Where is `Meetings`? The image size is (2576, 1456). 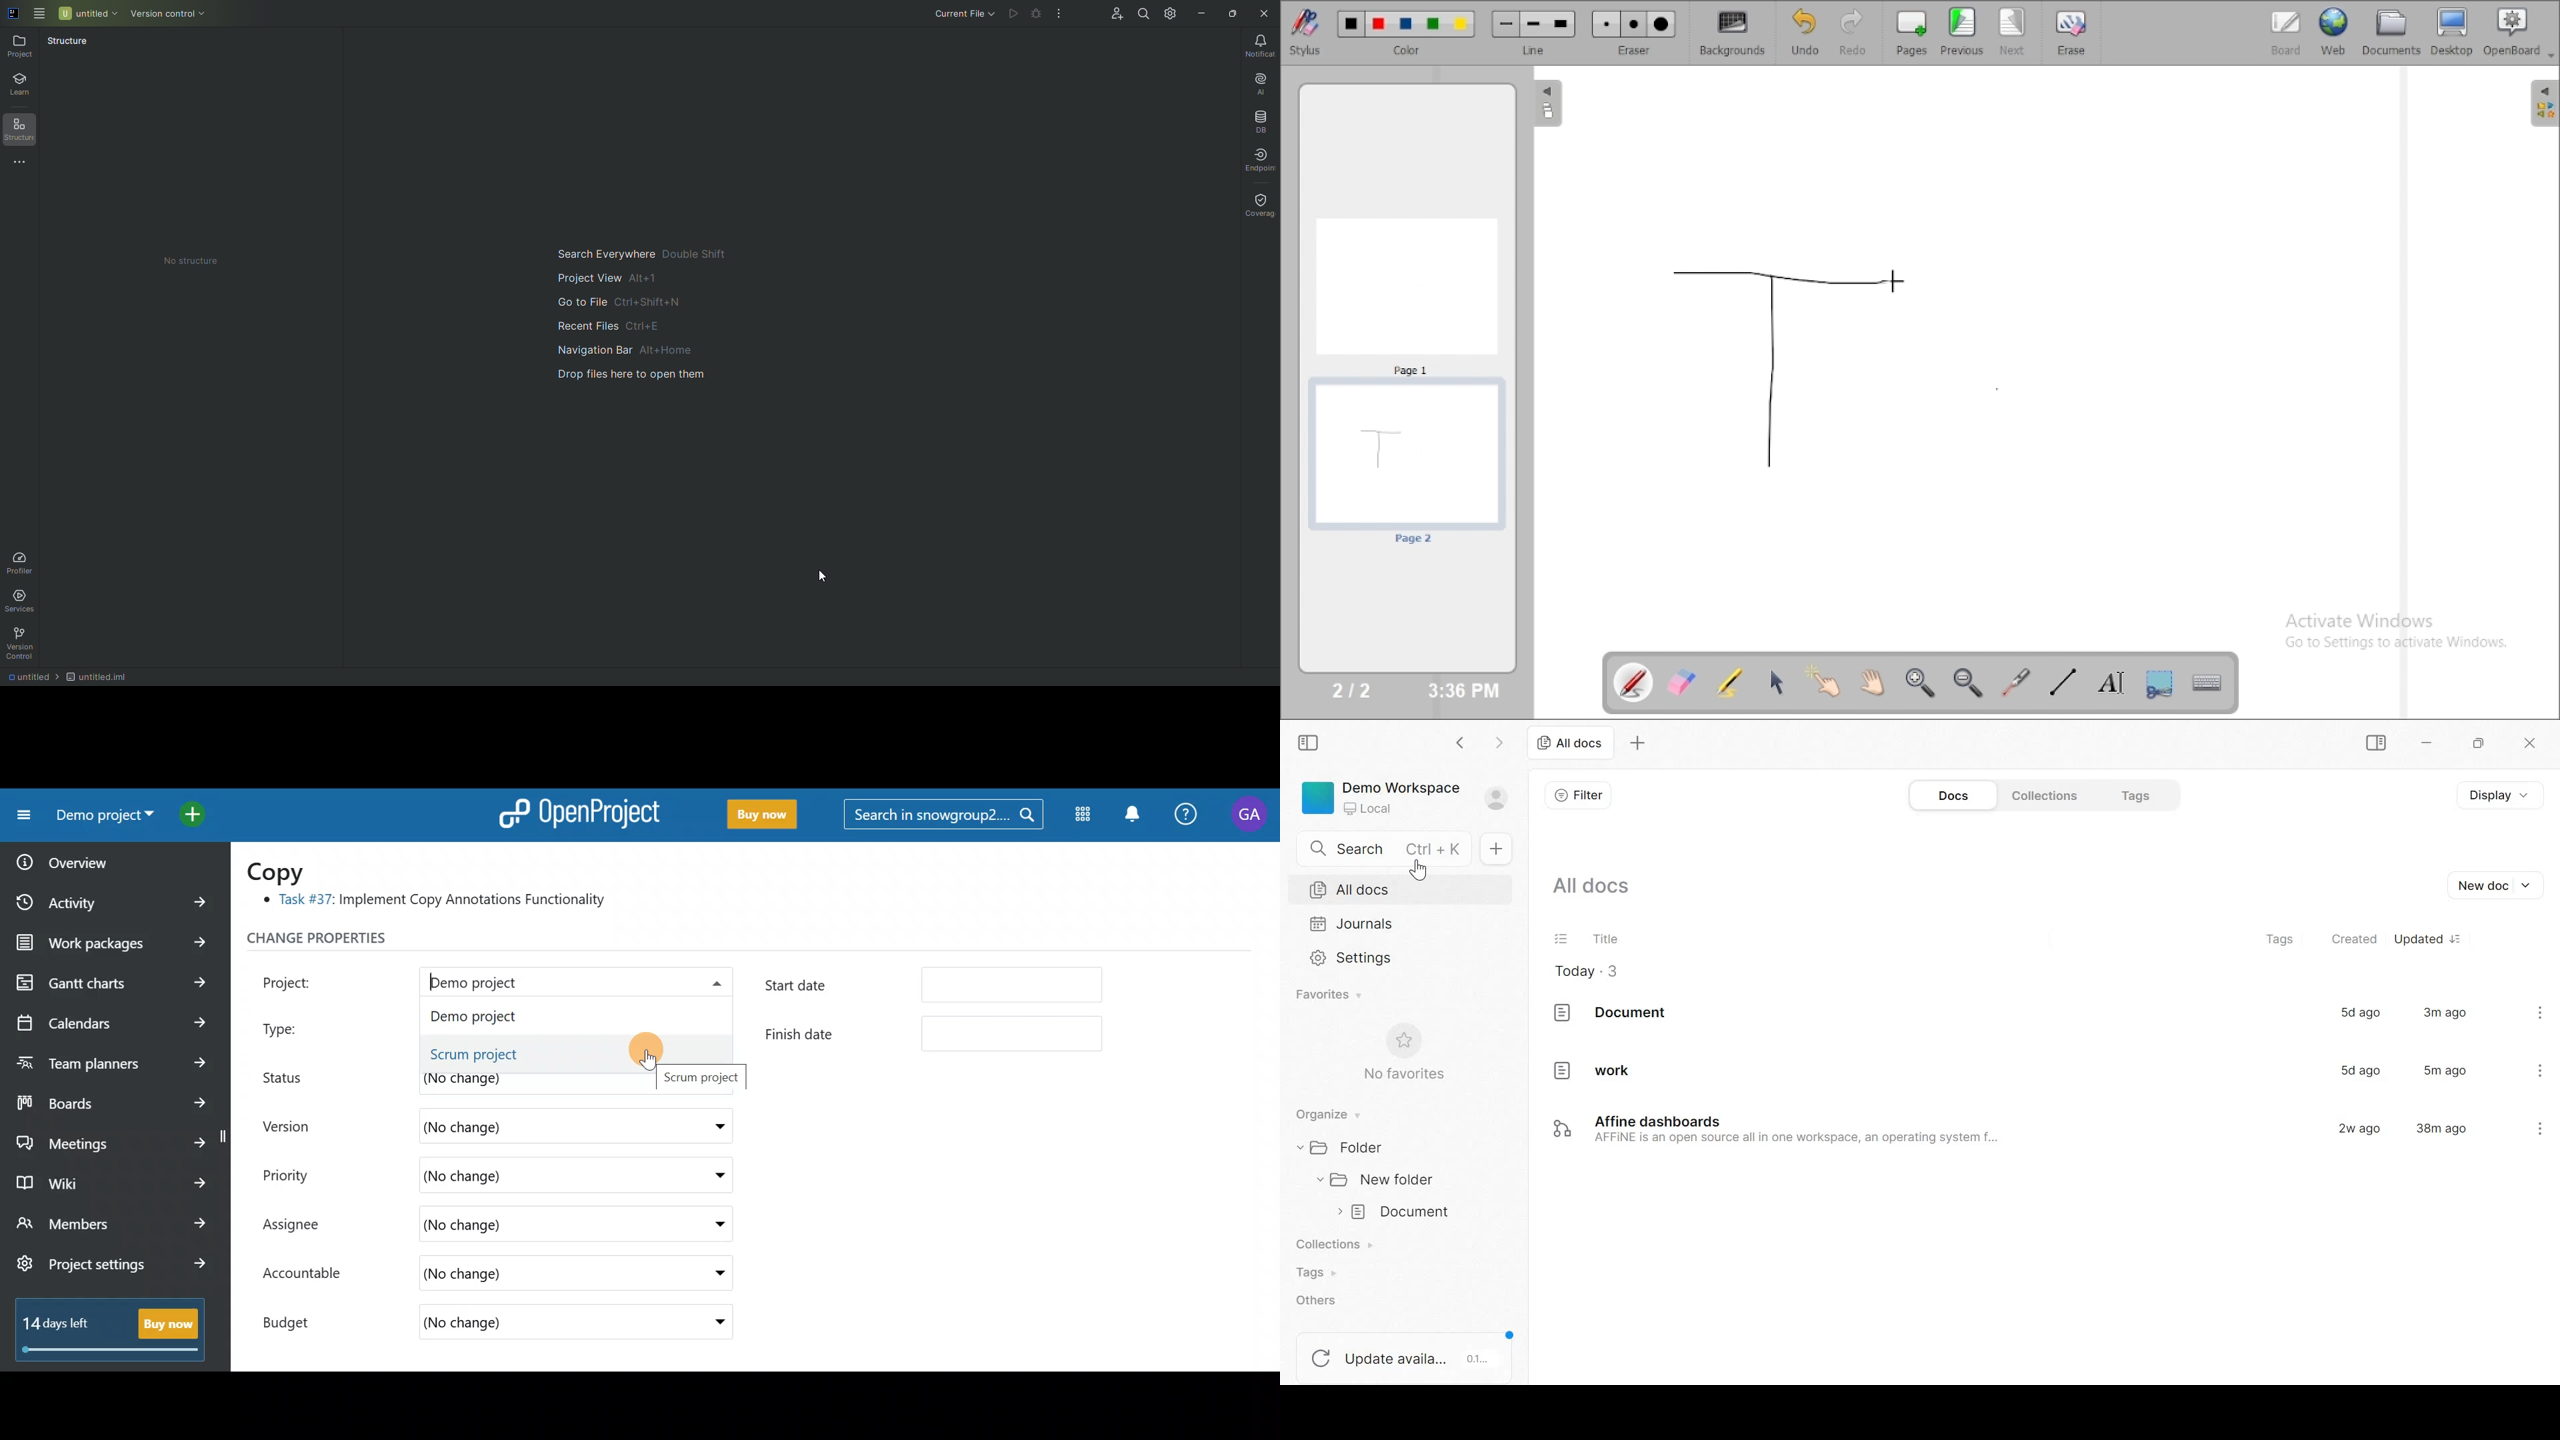
Meetings is located at coordinates (112, 1140).